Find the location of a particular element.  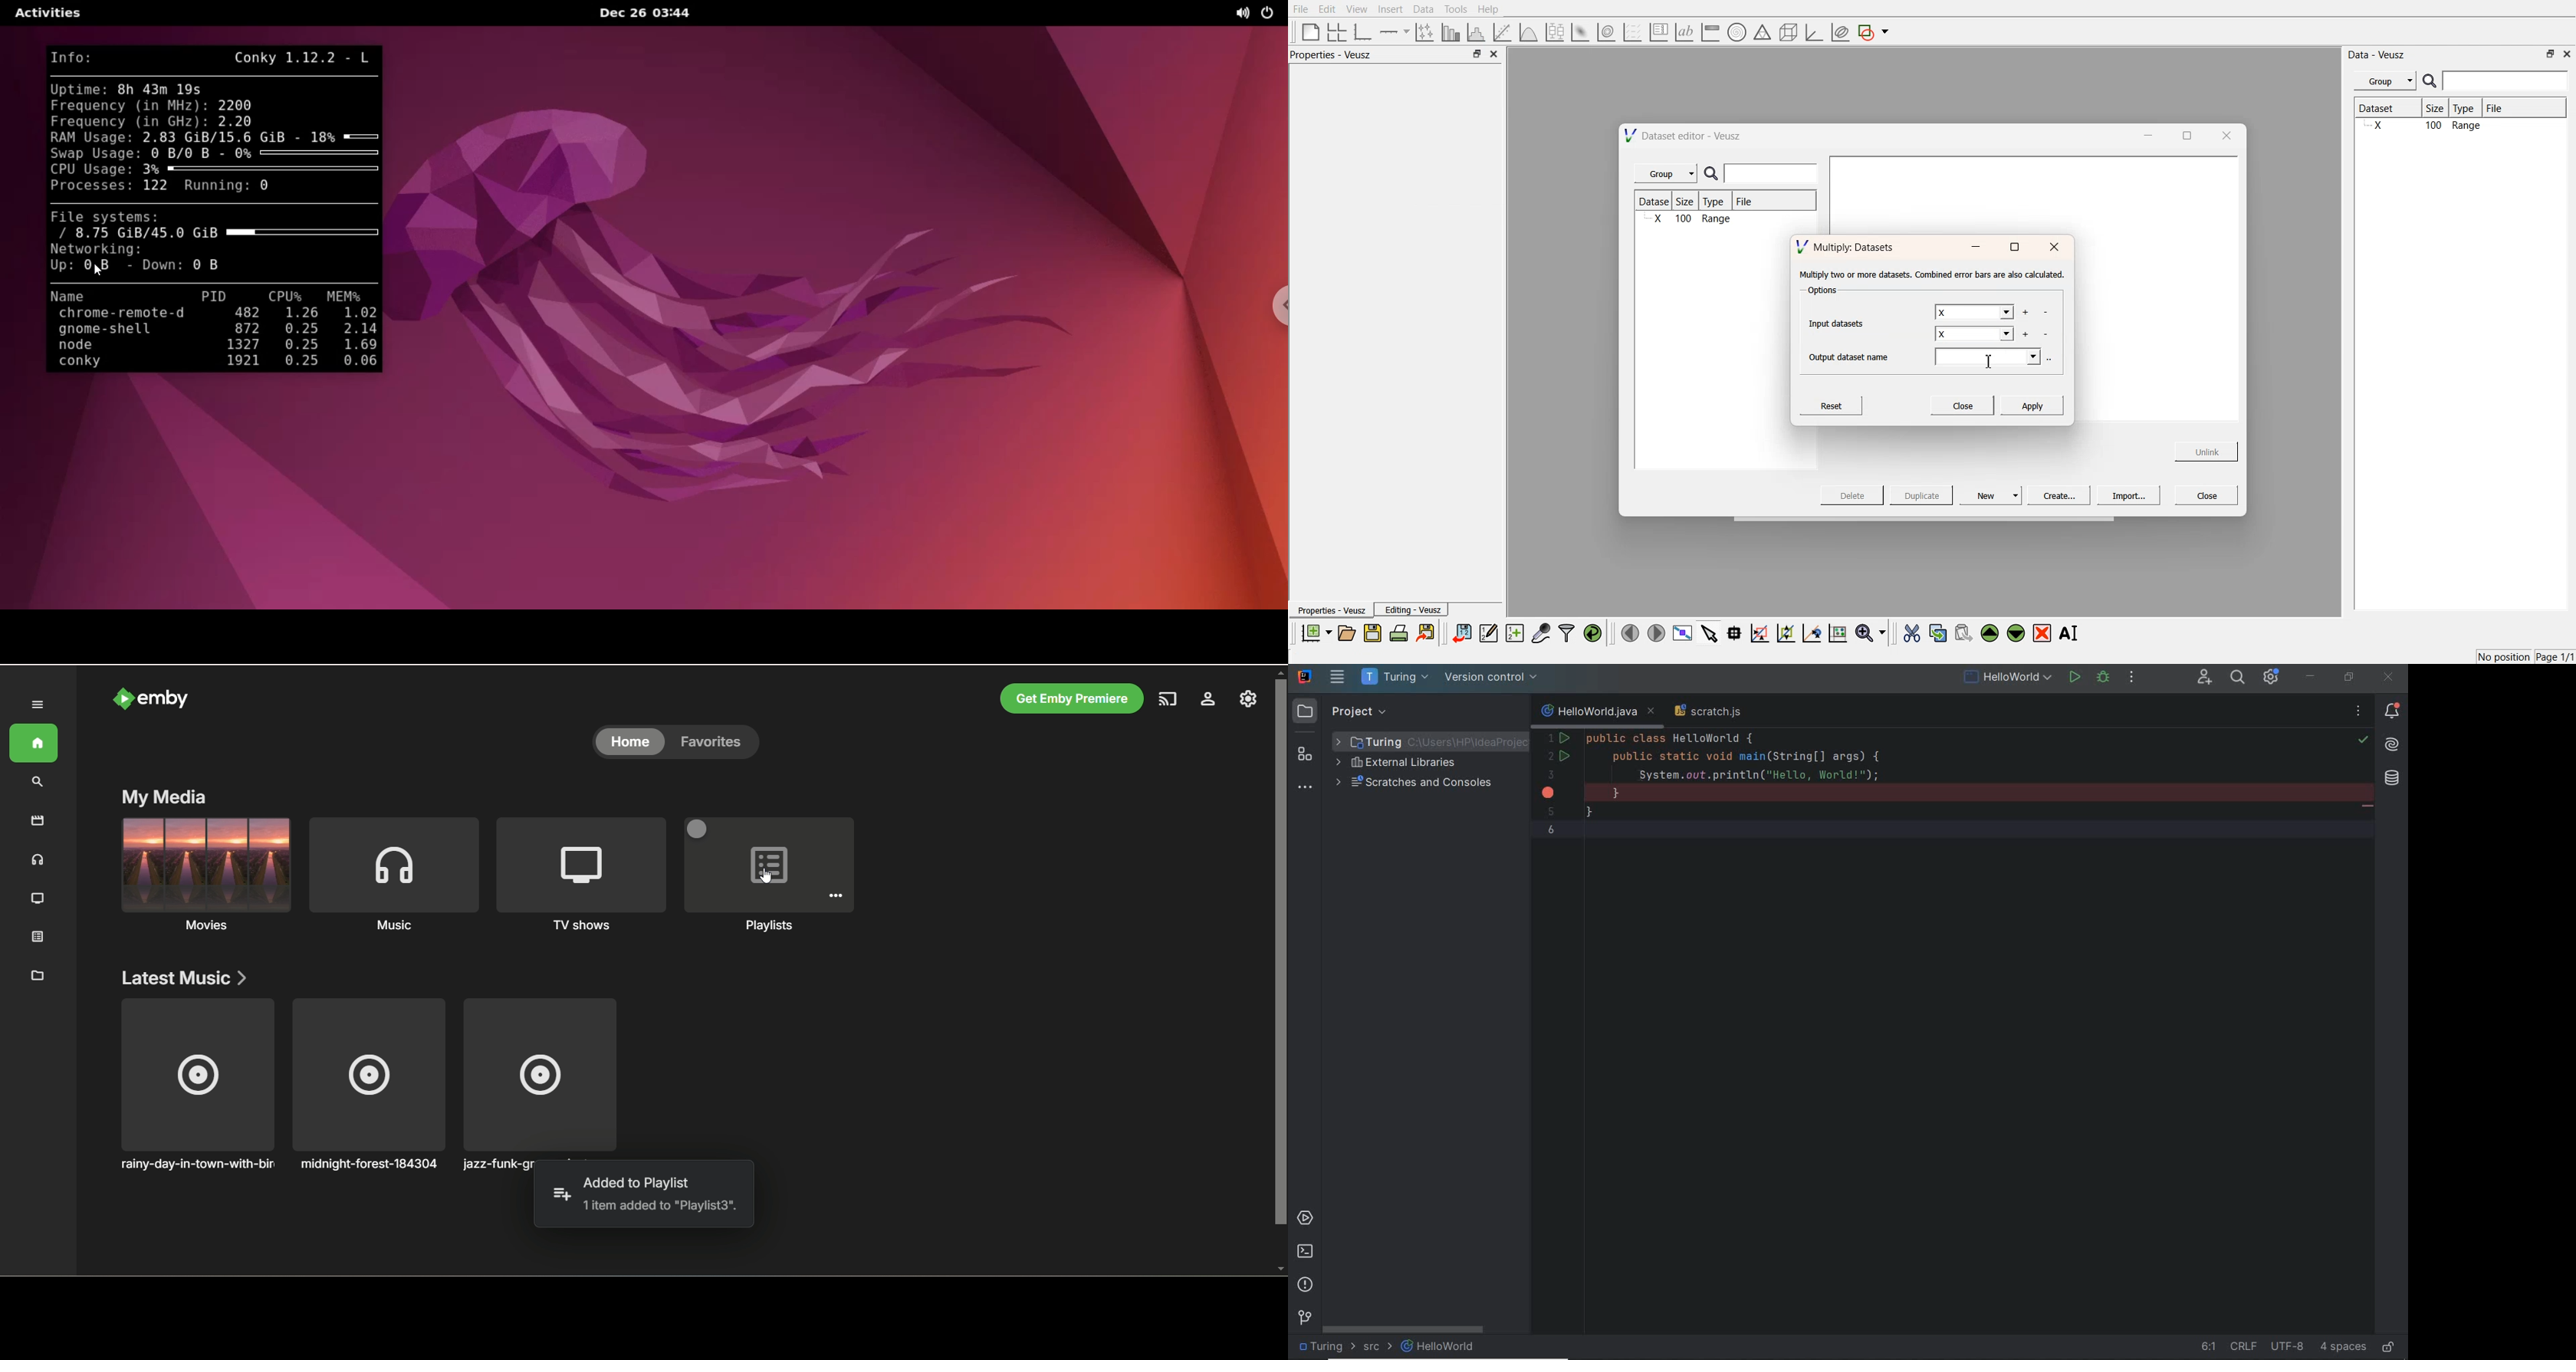

move the selected widgets up is located at coordinates (1991, 634).